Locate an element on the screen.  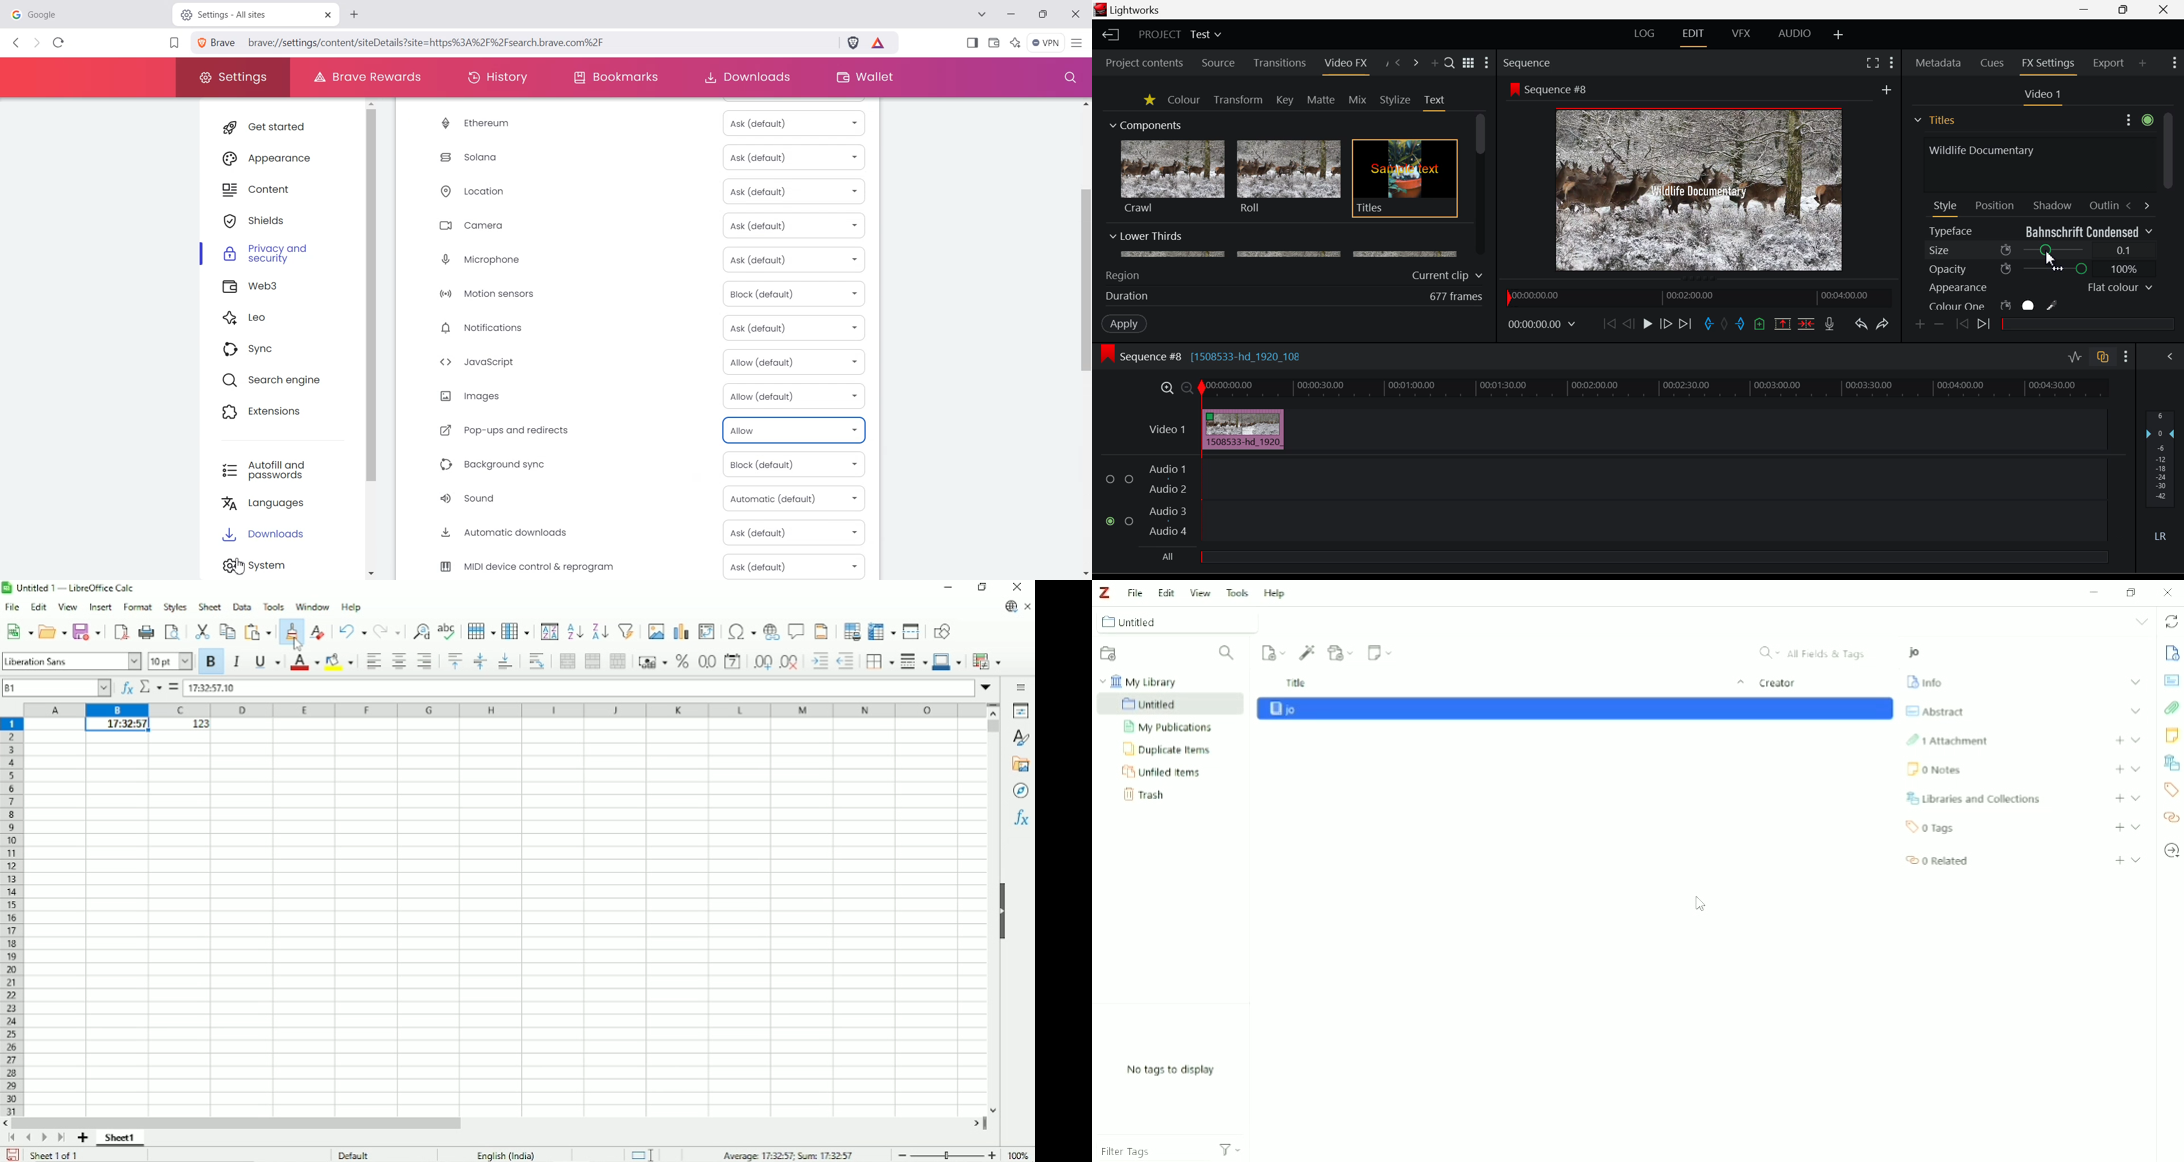
Close document is located at coordinates (1028, 607).